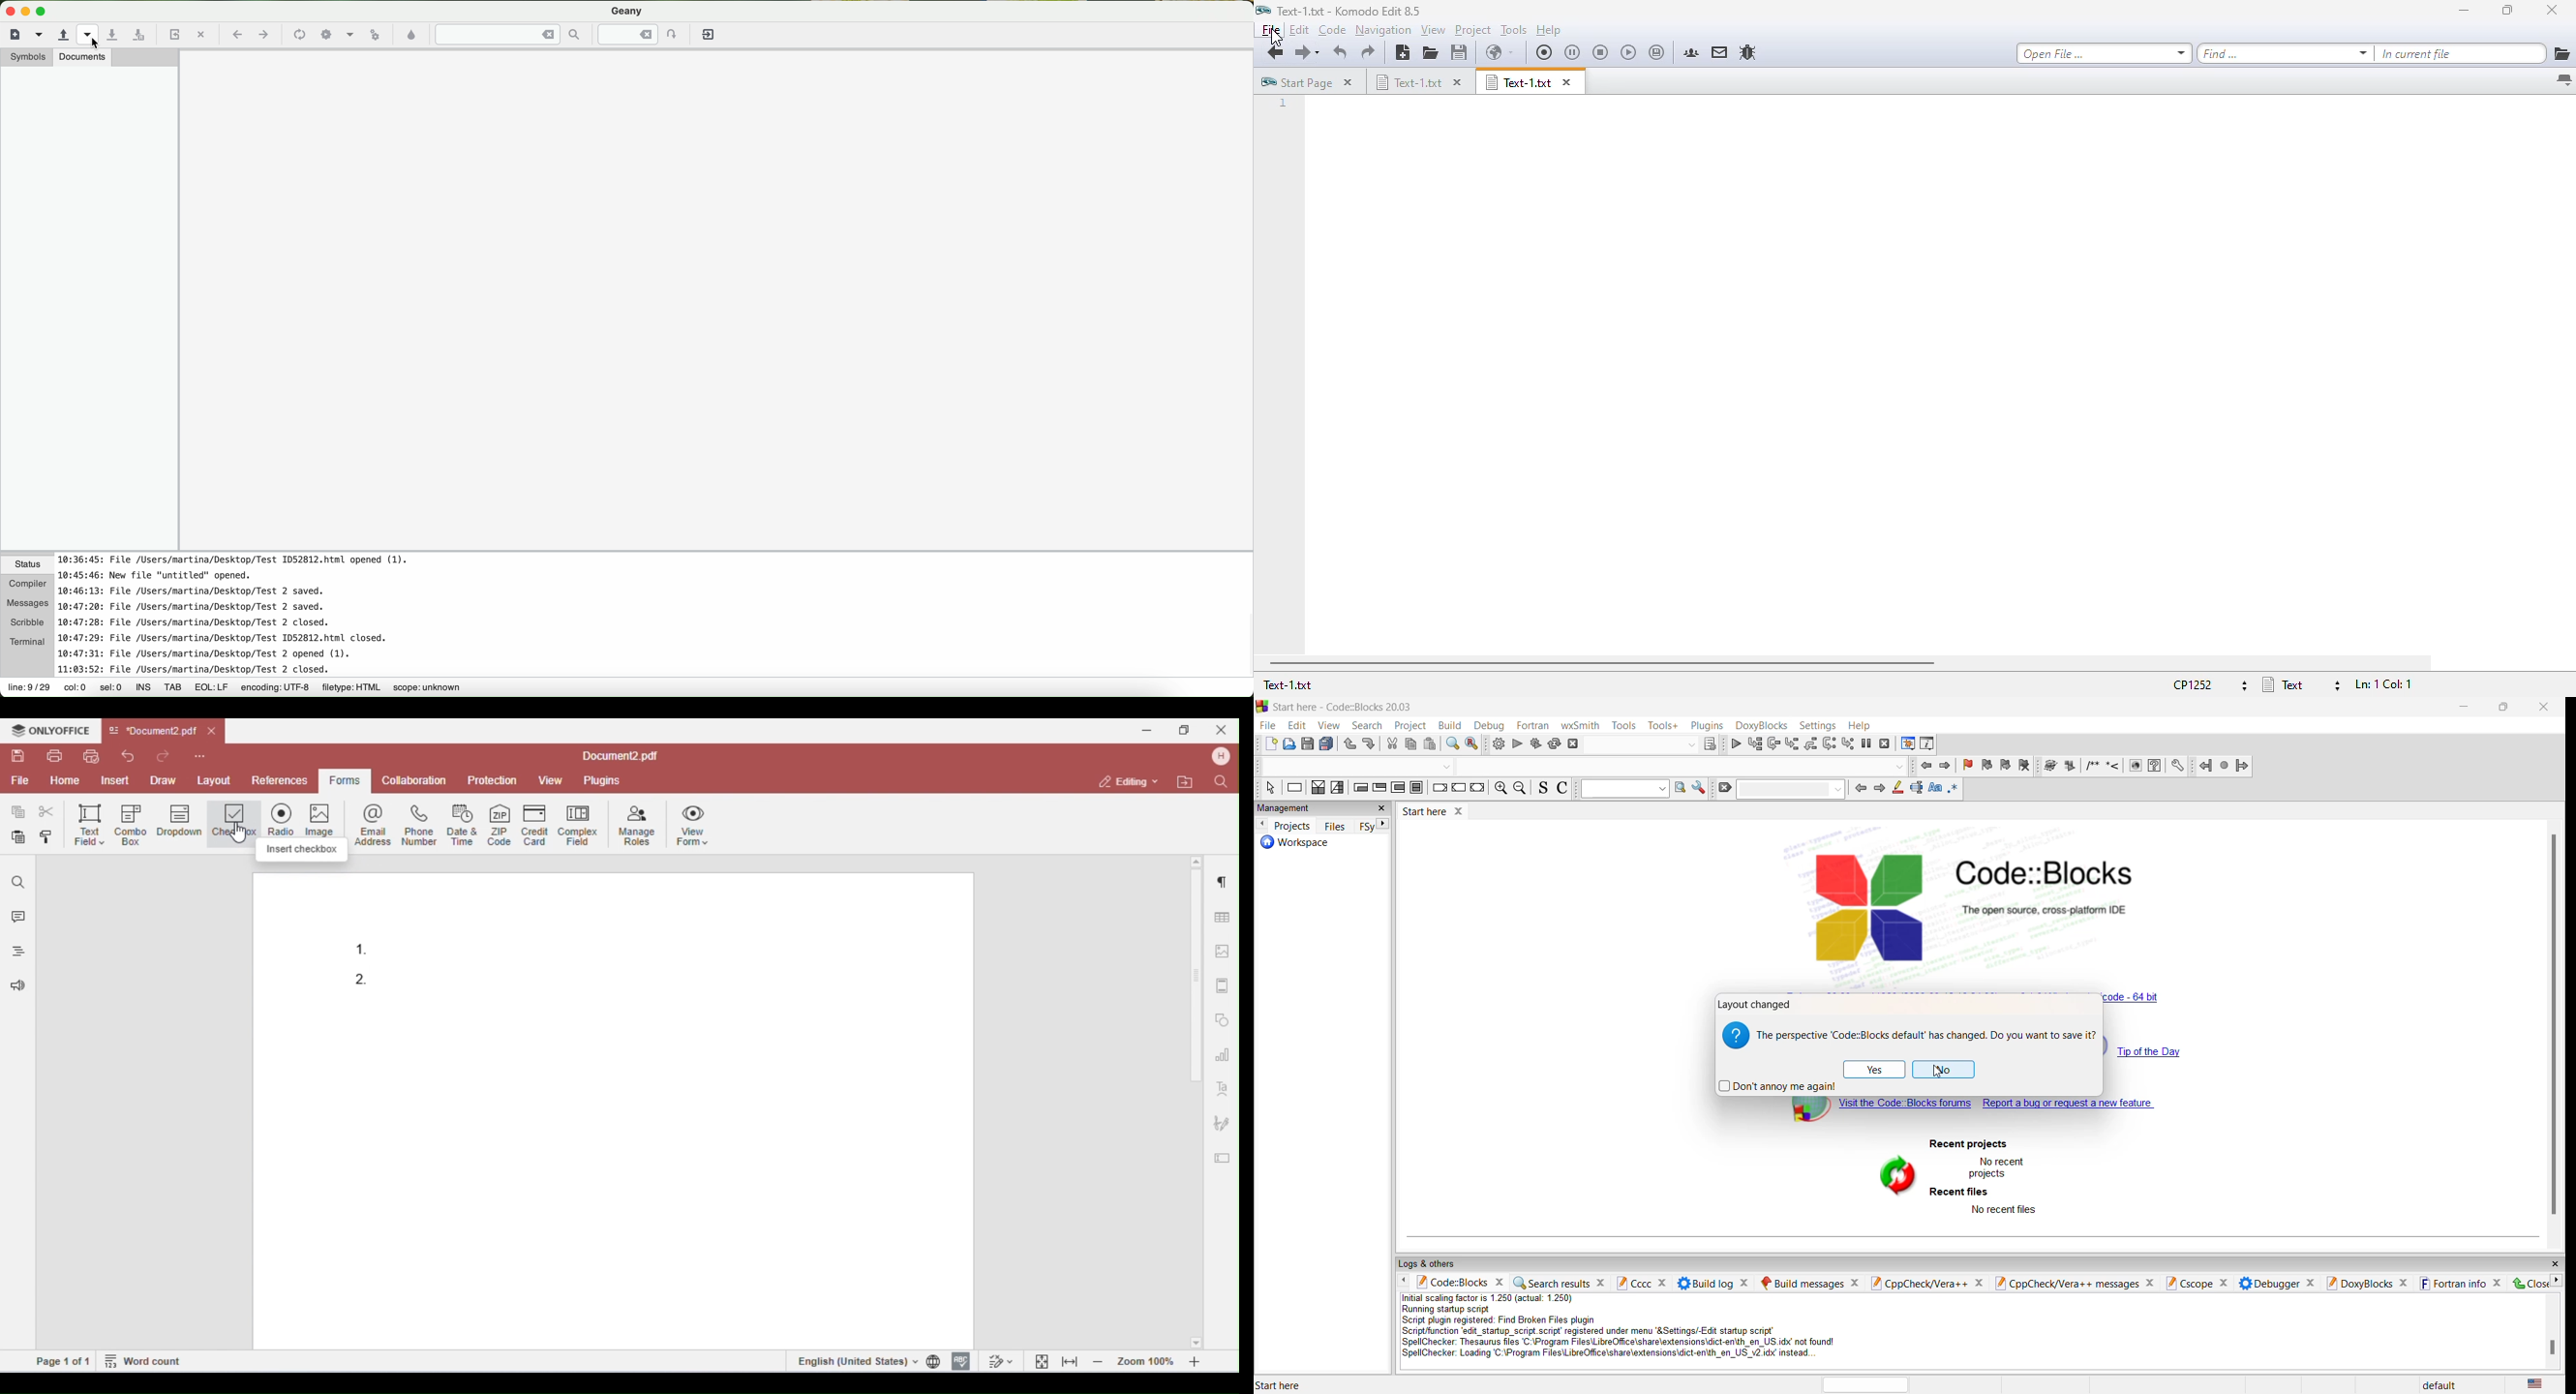 The width and height of the screenshot is (2576, 1400). Describe the element at coordinates (1902, 766) in the screenshot. I see `dropdown` at that location.